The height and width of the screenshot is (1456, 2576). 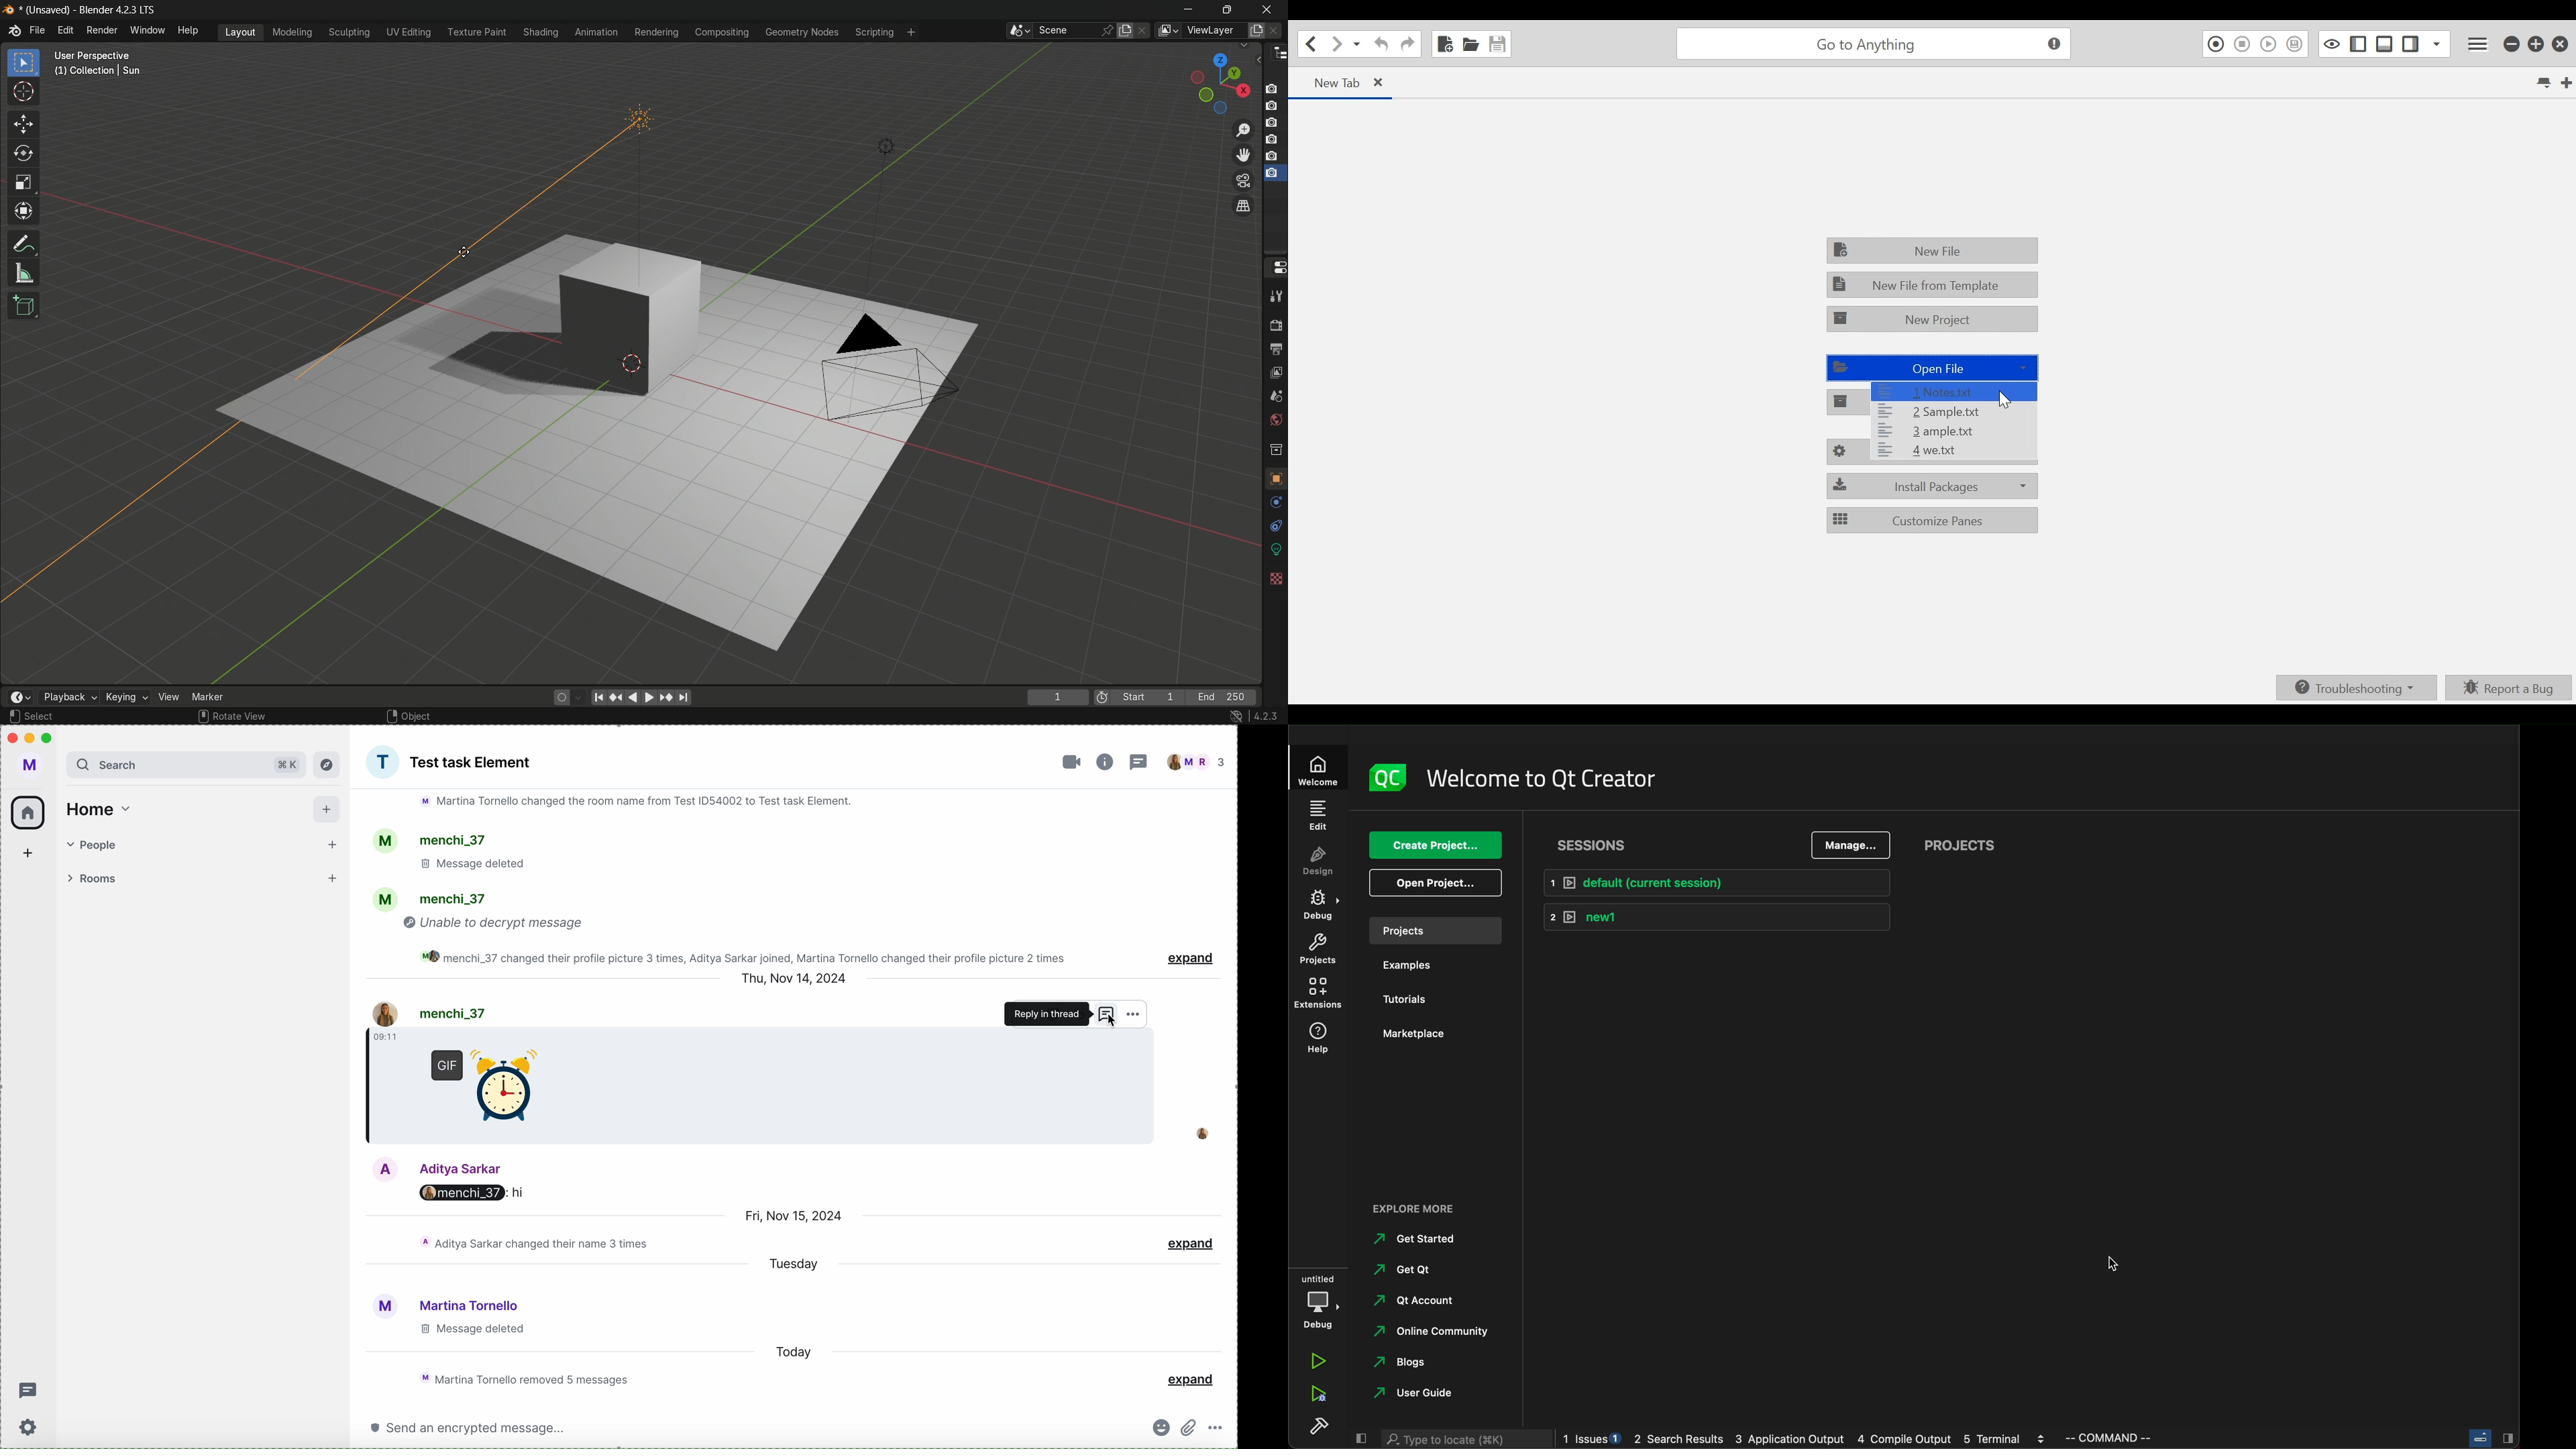 I want to click on cursor, so click(x=2120, y=1263).